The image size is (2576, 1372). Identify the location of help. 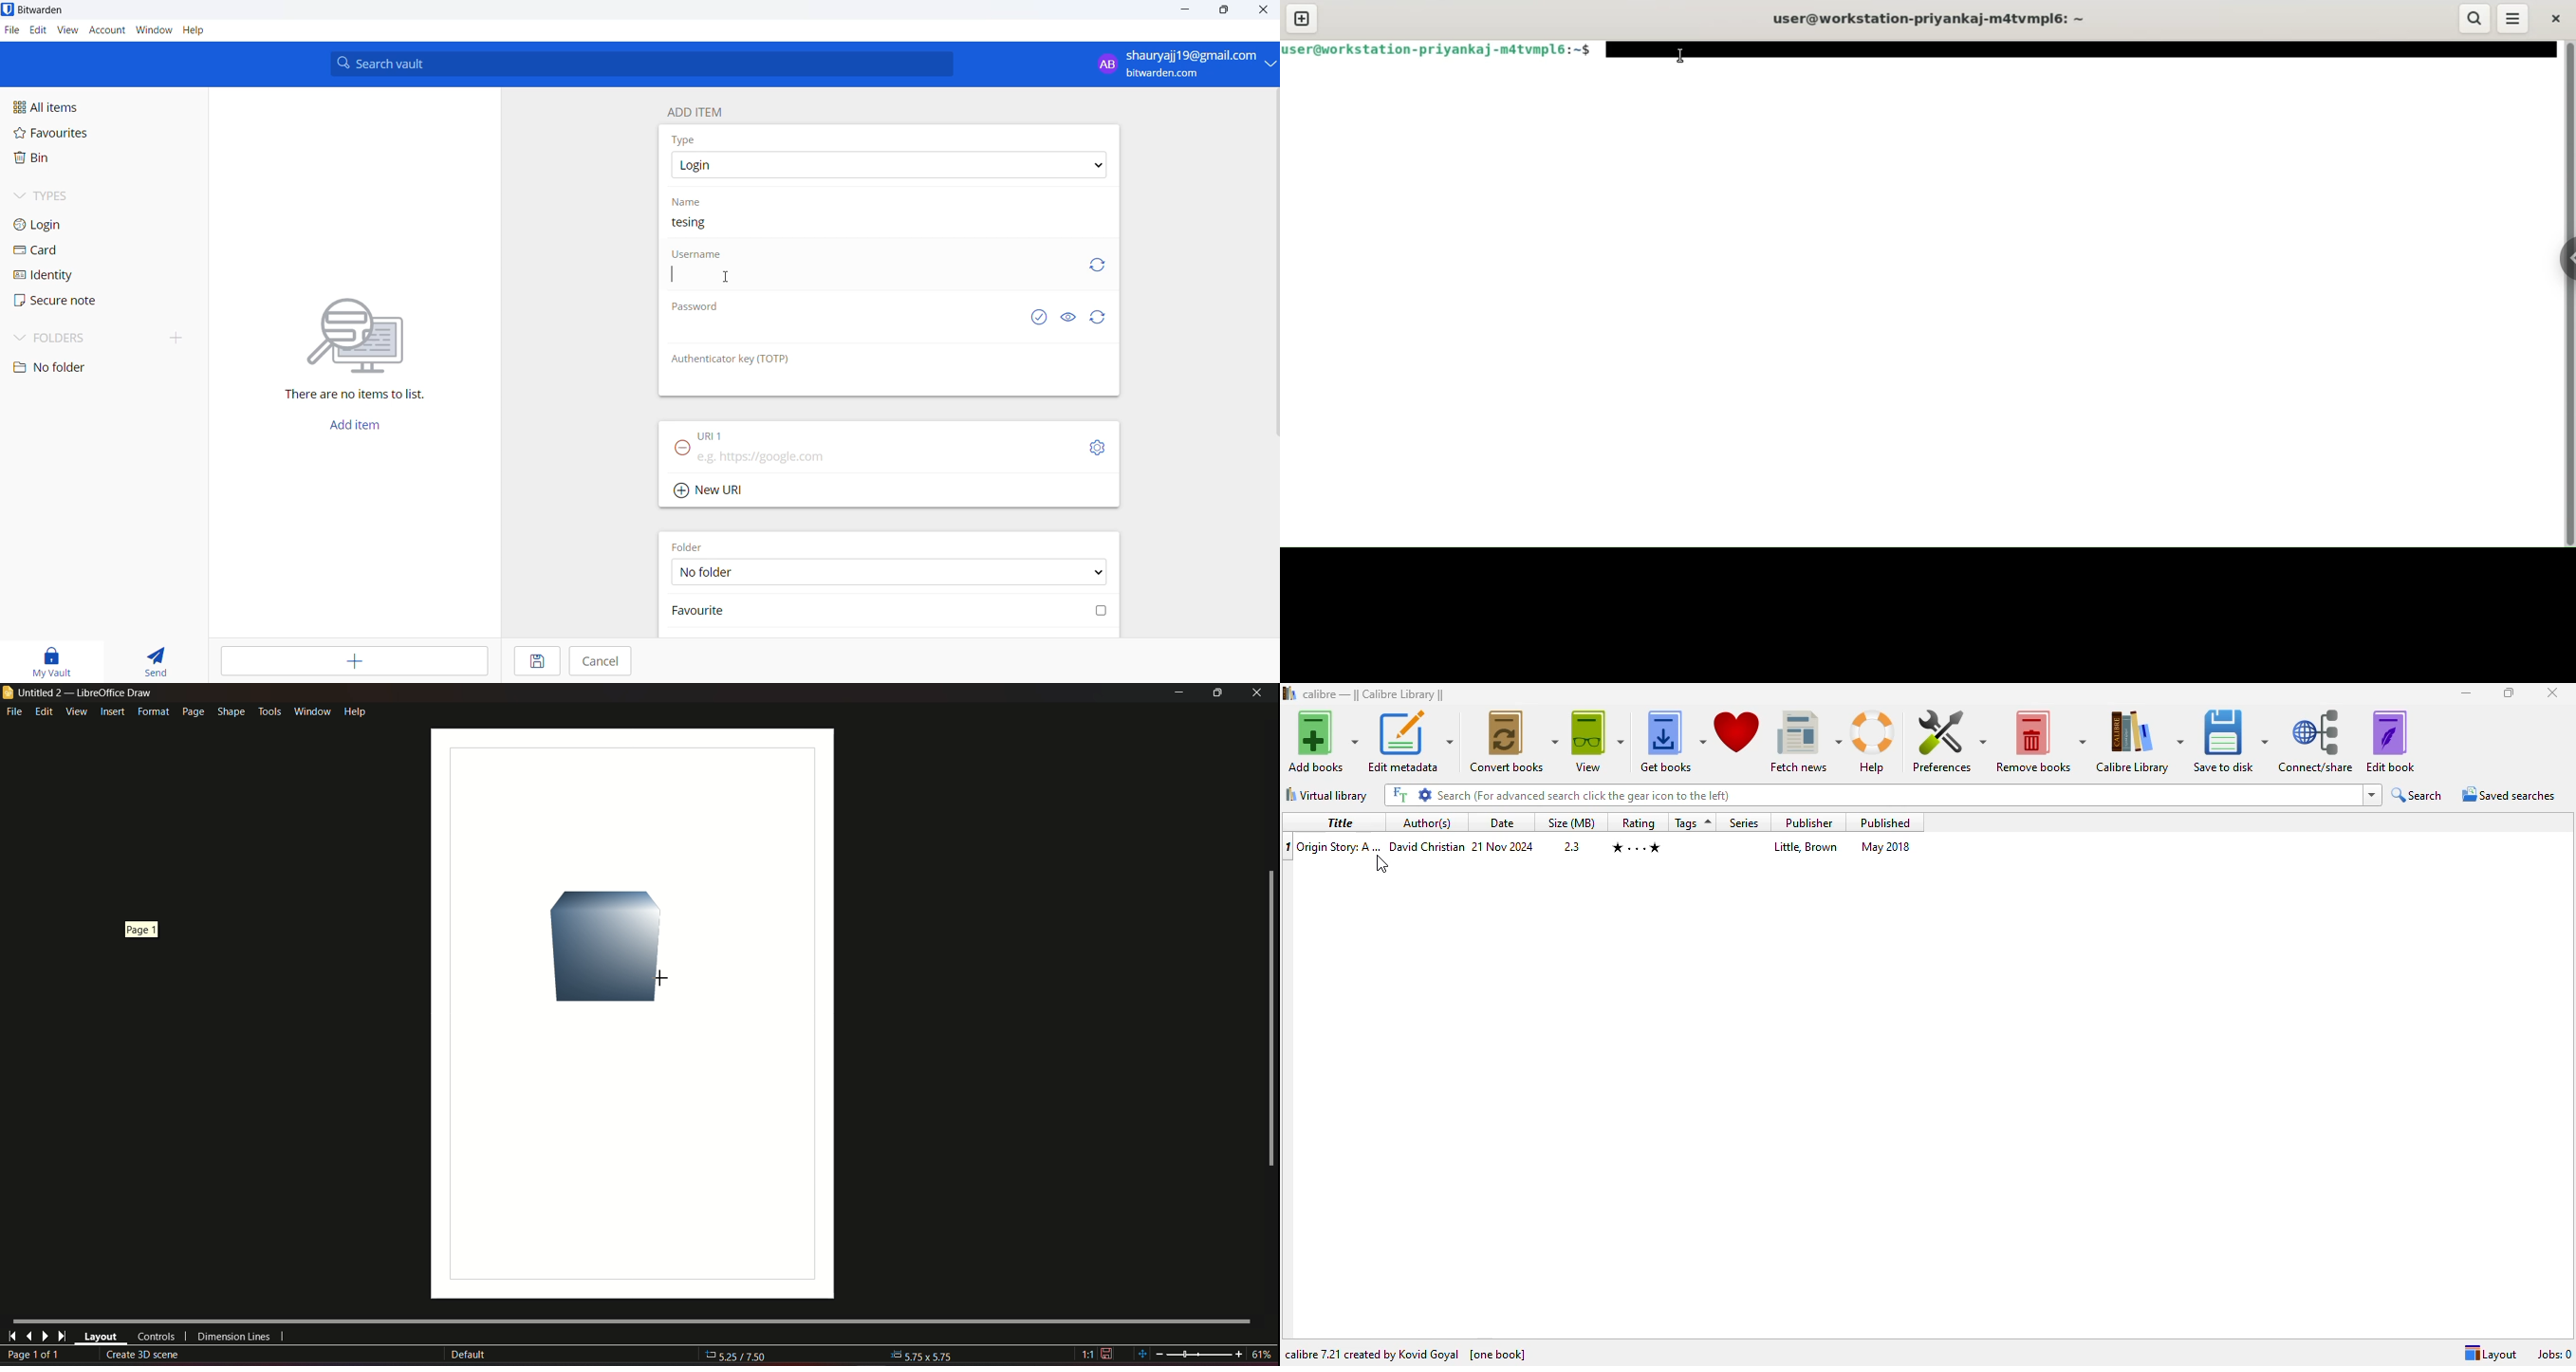
(202, 31).